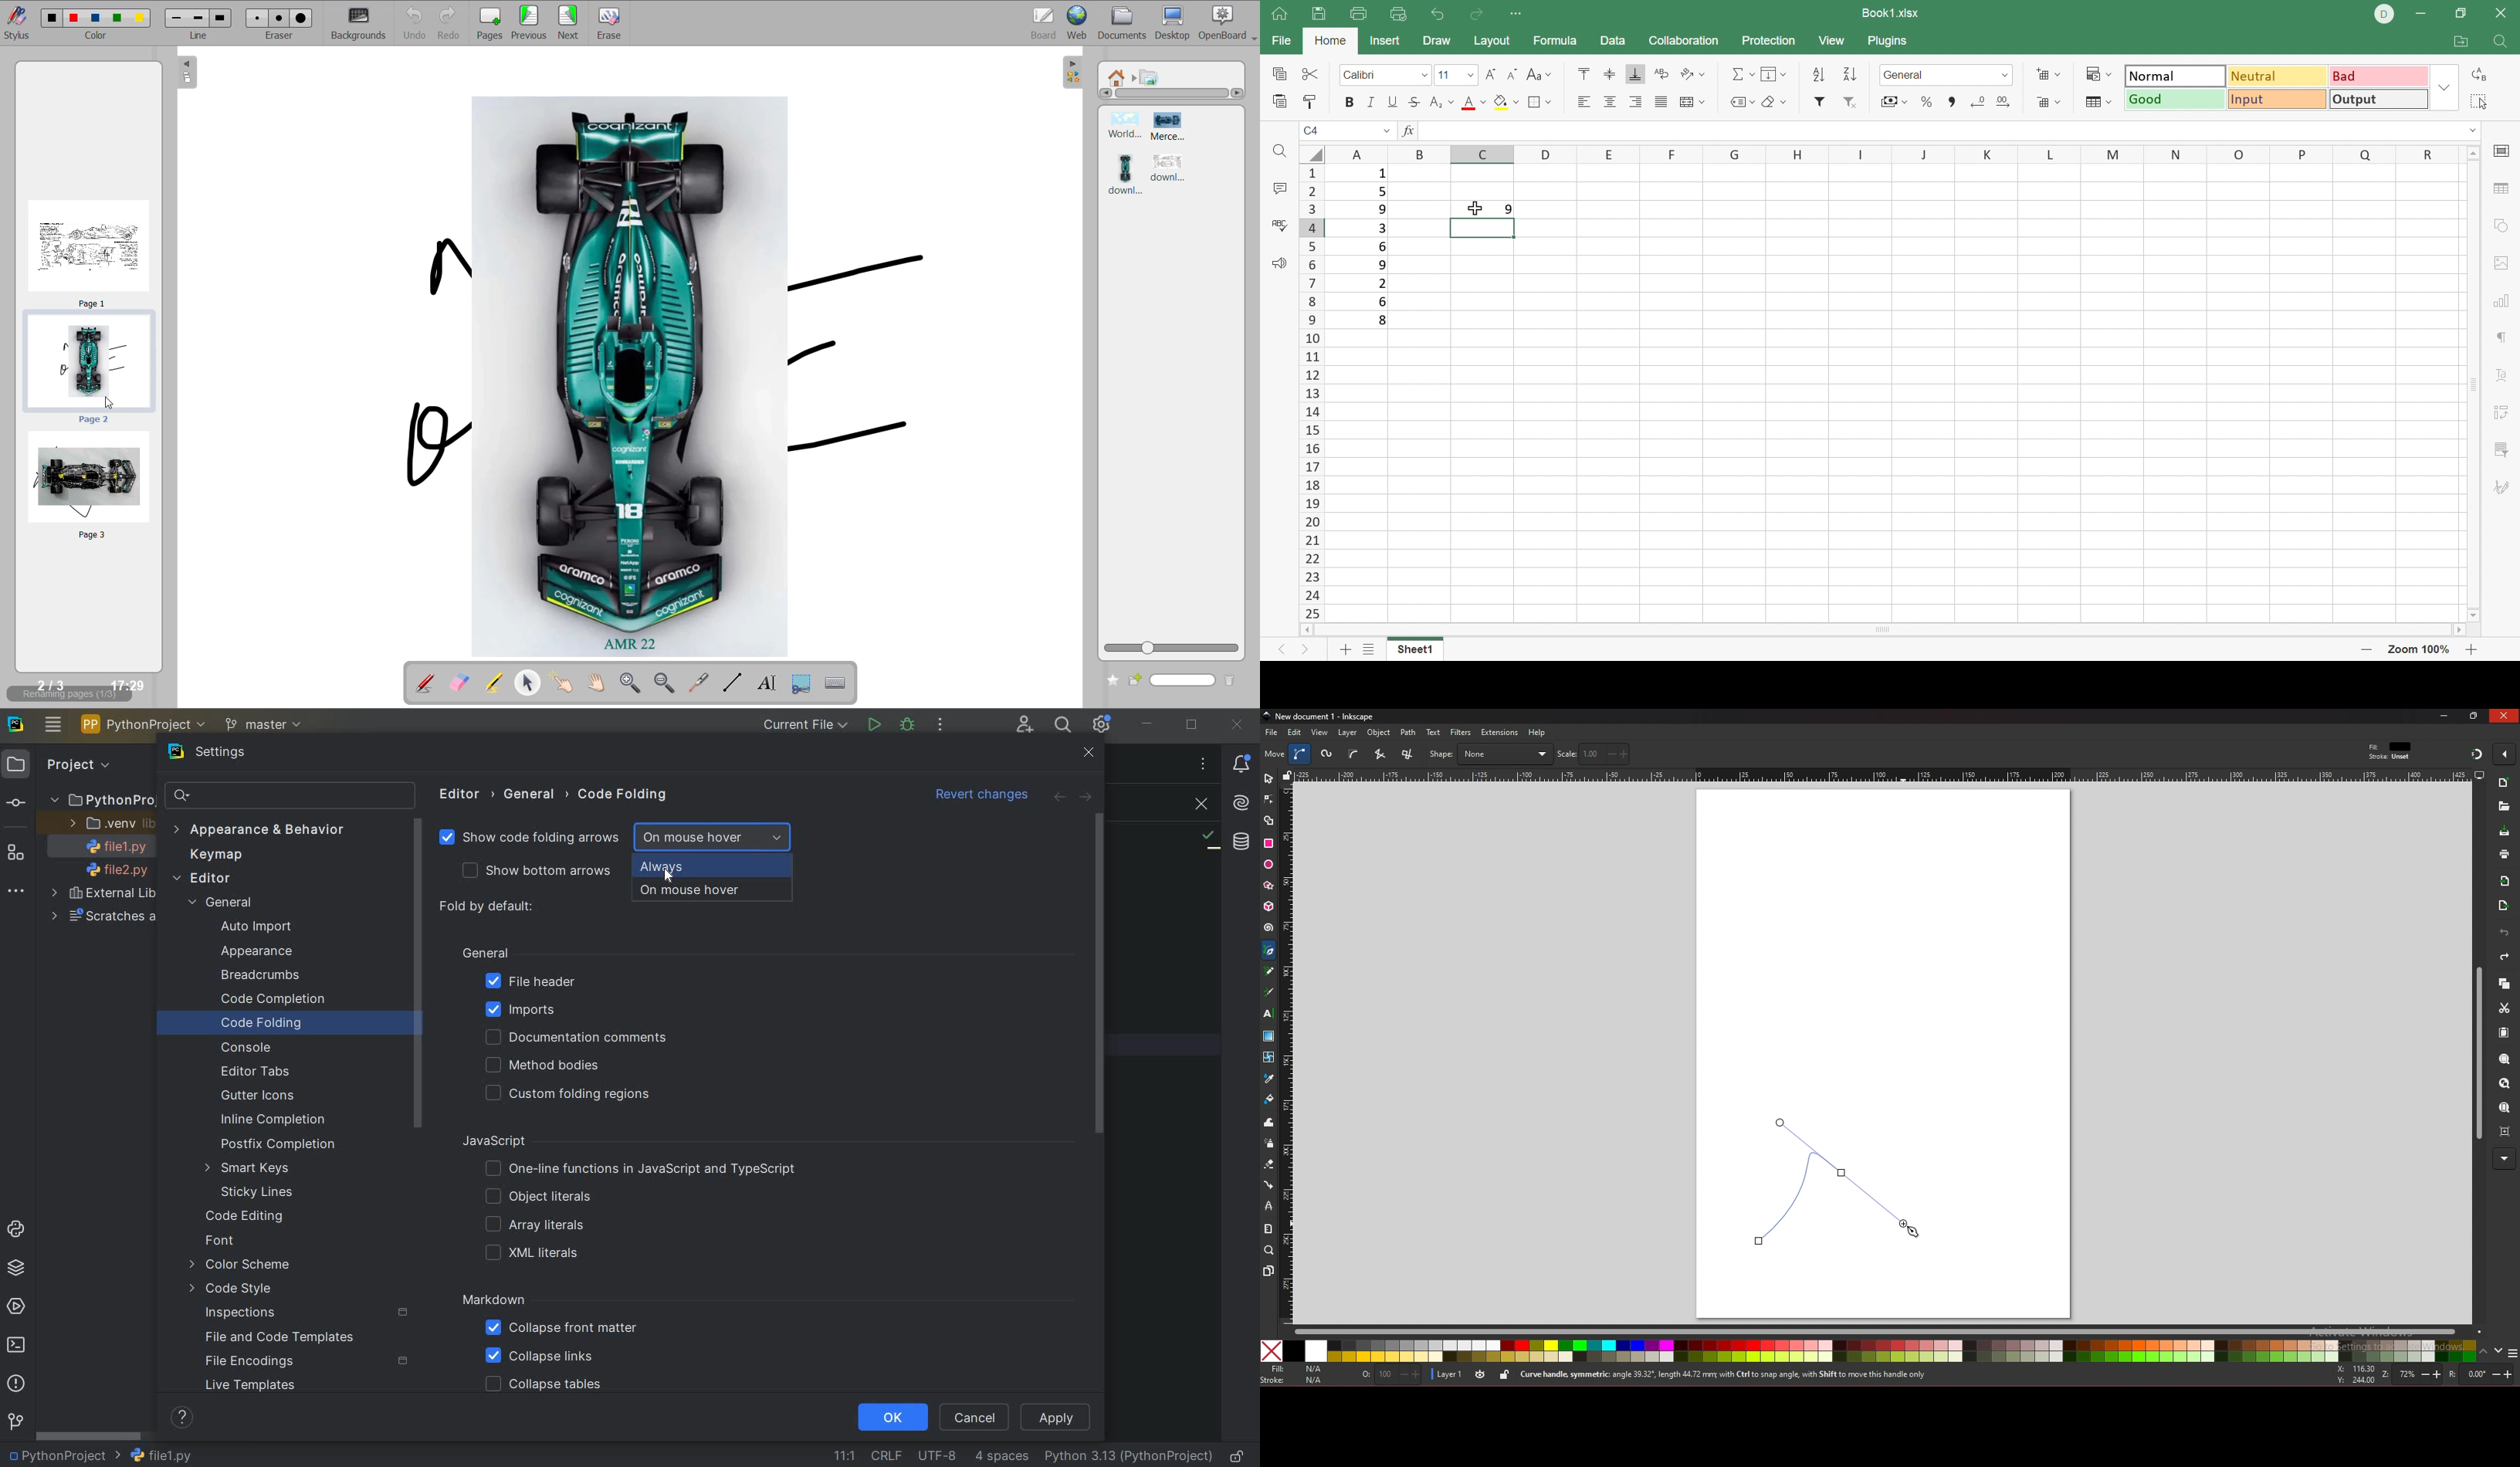 The height and width of the screenshot is (1484, 2520). What do you see at coordinates (1381, 194) in the screenshot?
I see `5` at bounding box center [1381, 194].